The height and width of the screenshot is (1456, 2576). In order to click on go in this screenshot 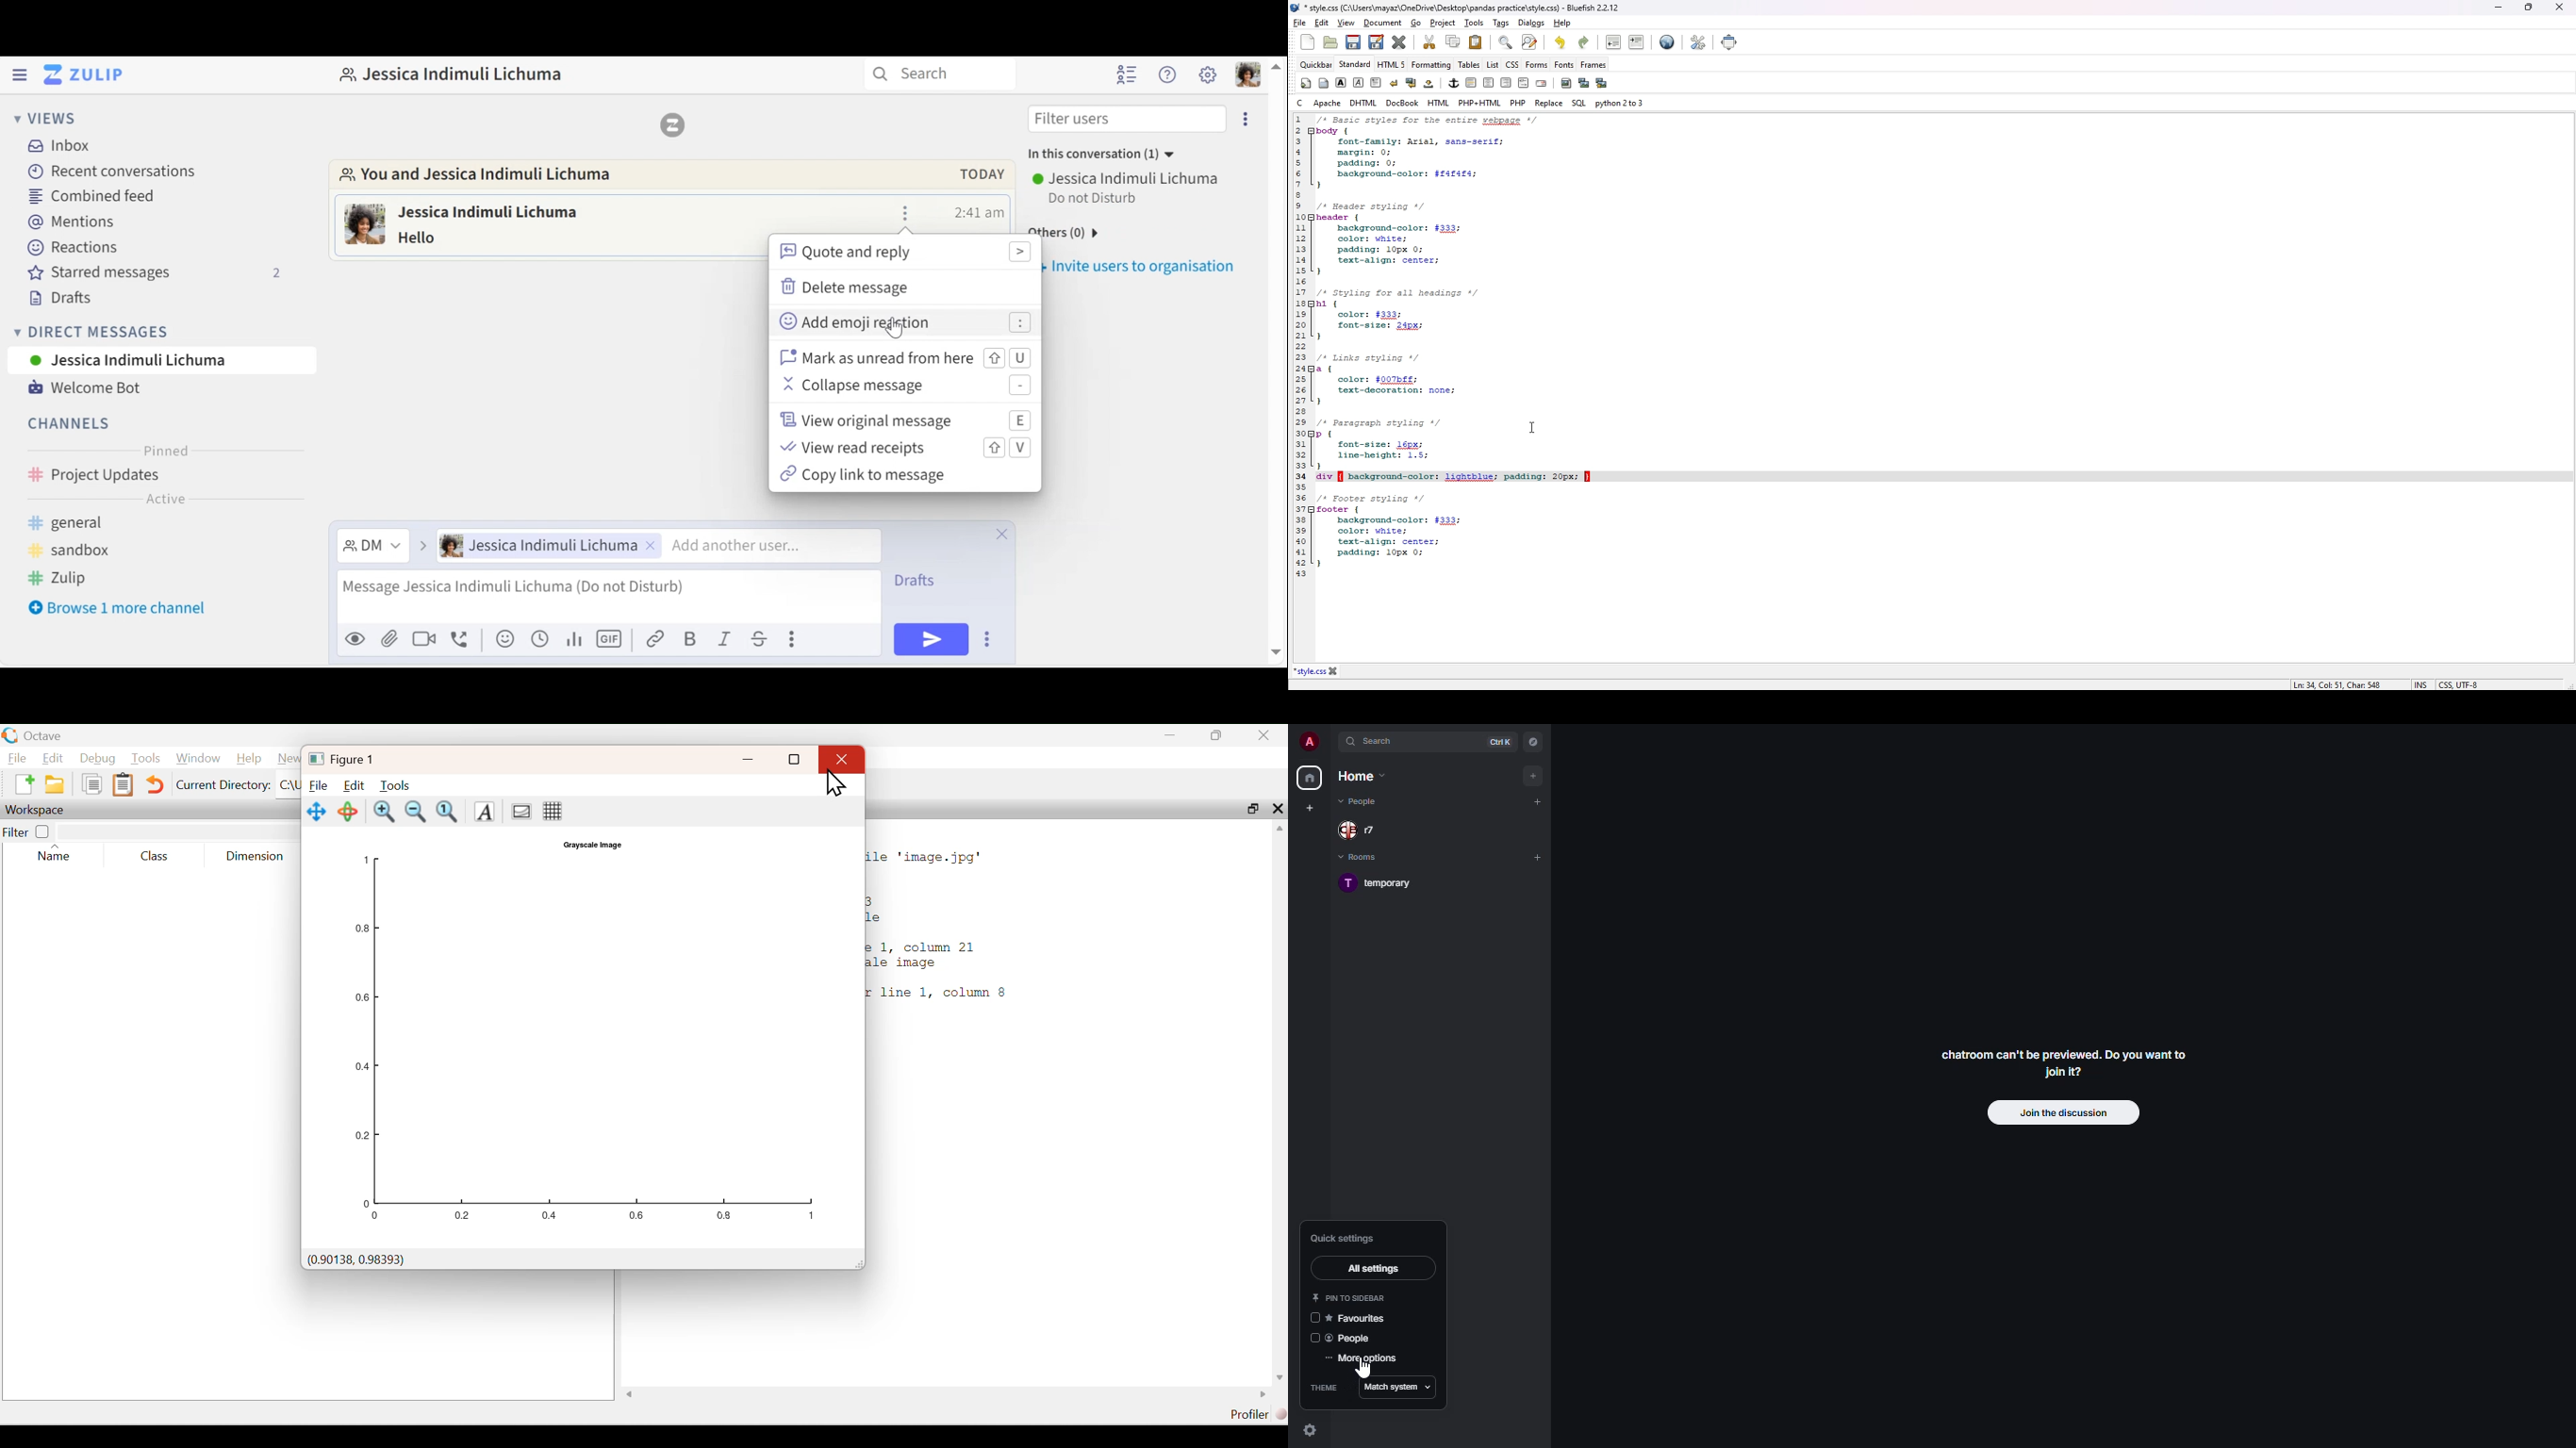, I will do `click(1416, 23)`.